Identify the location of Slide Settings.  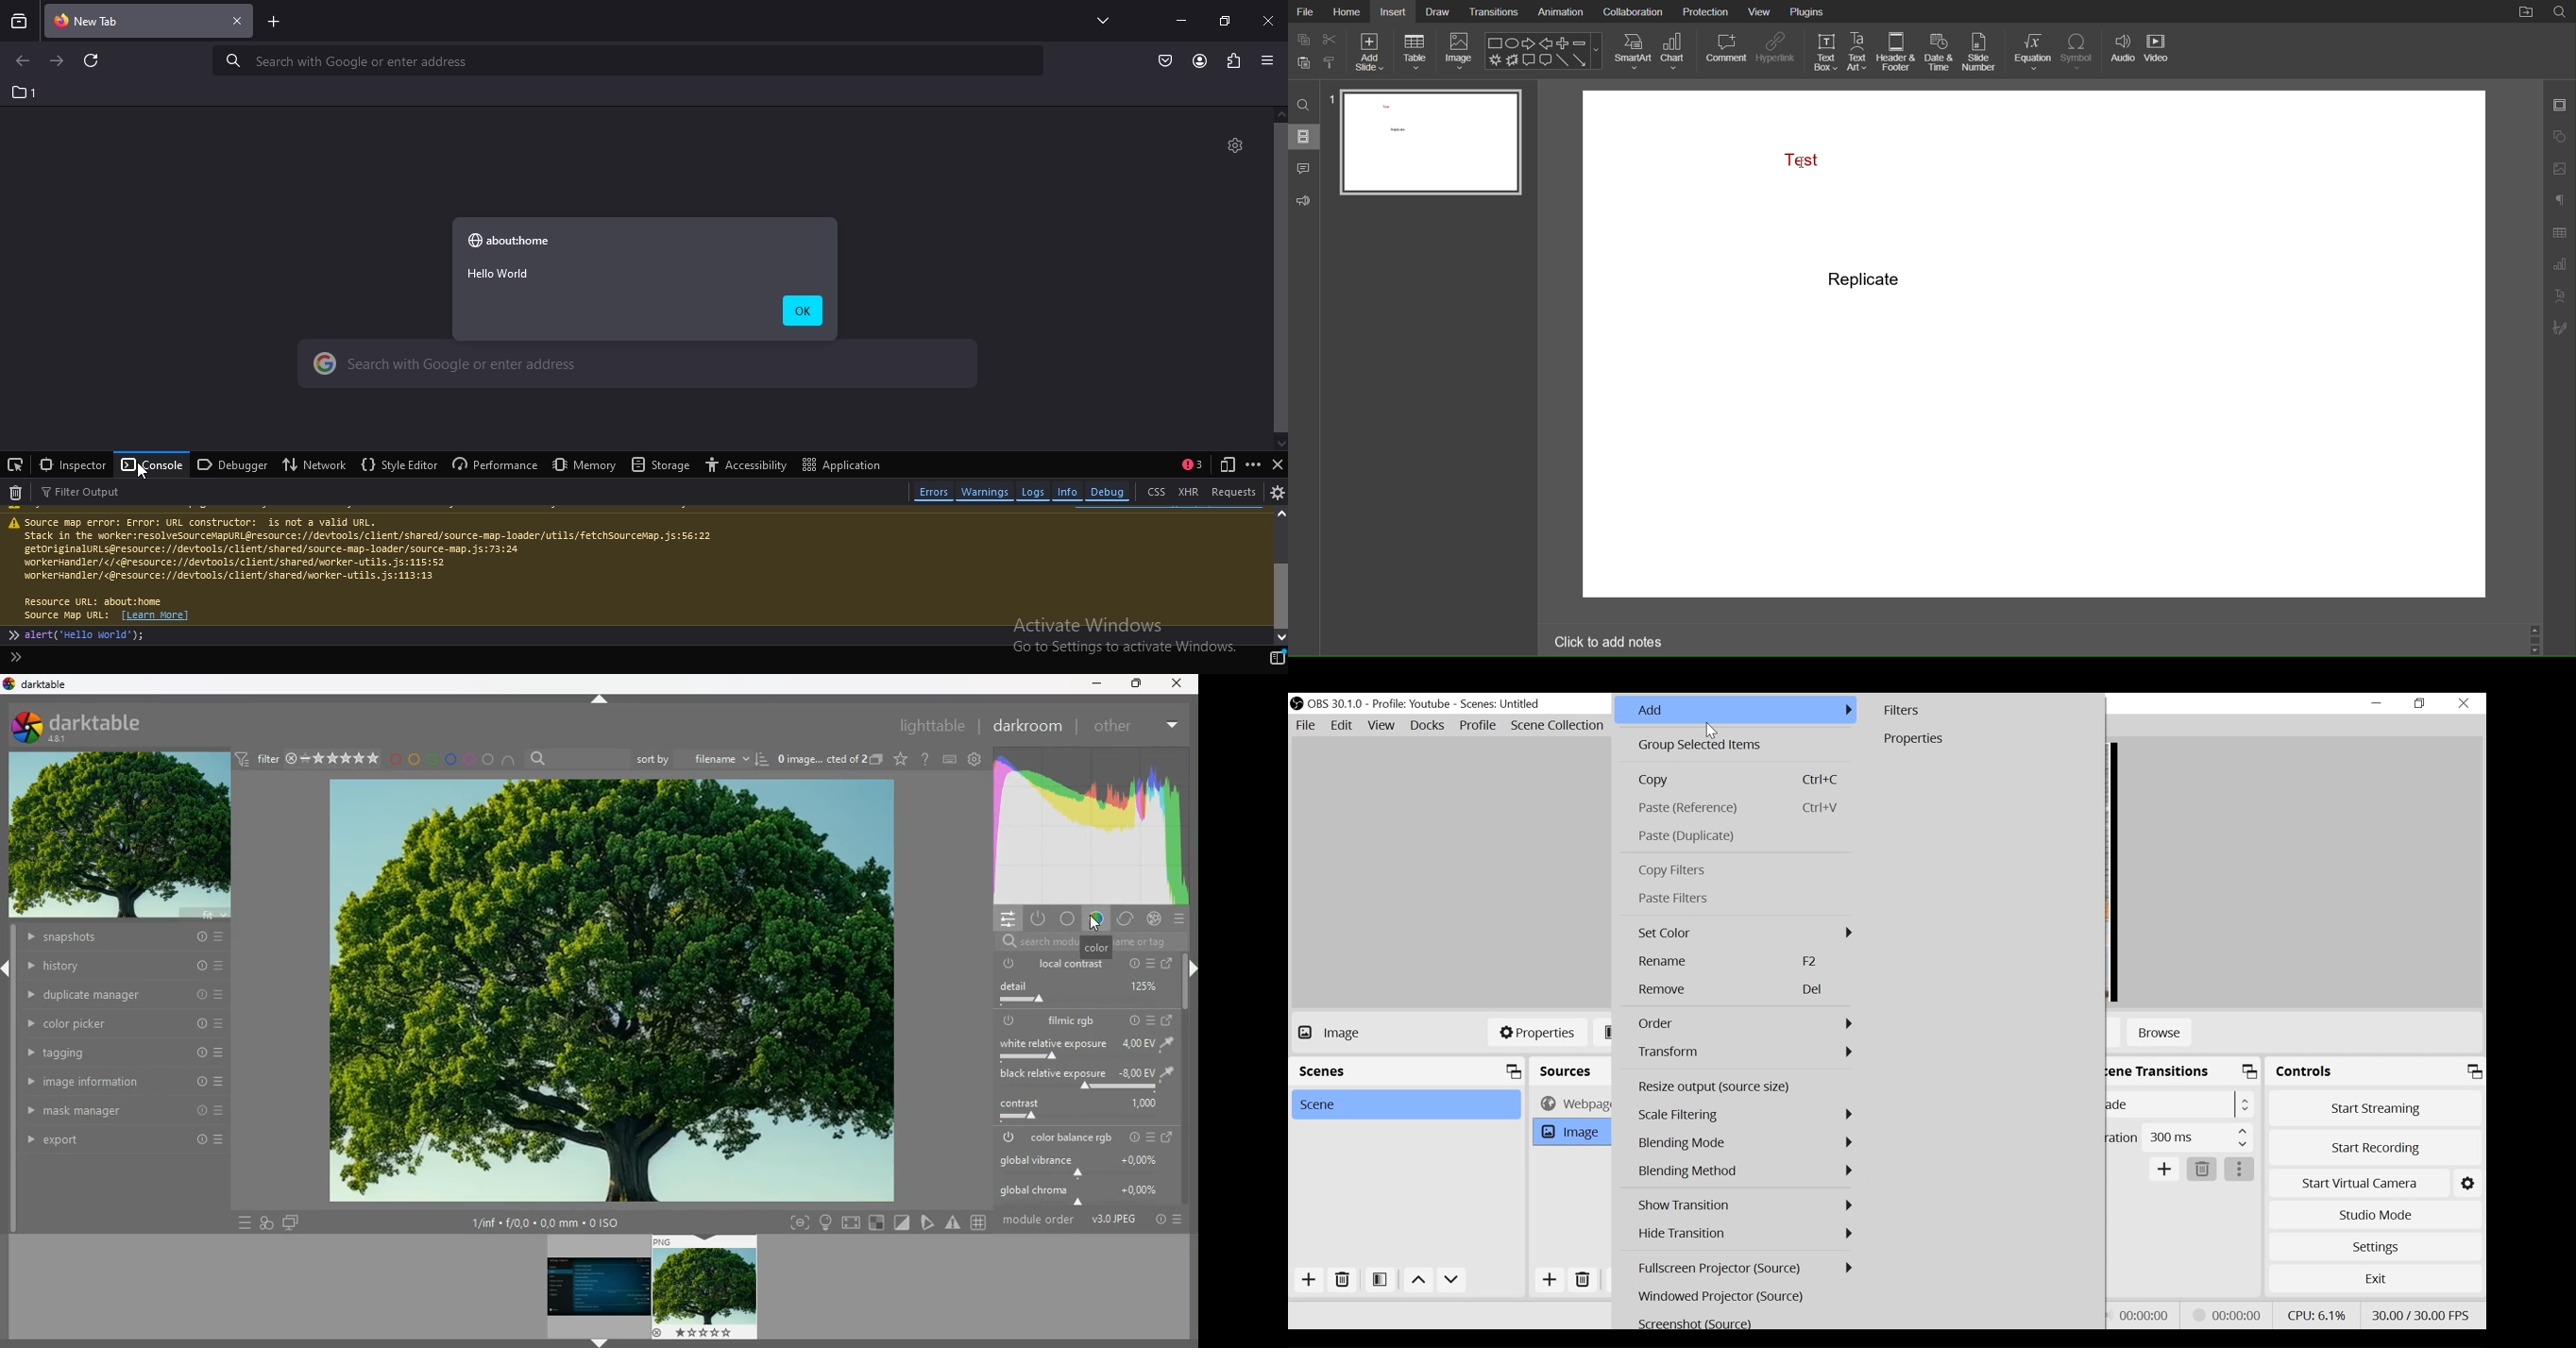
(2560, 104).